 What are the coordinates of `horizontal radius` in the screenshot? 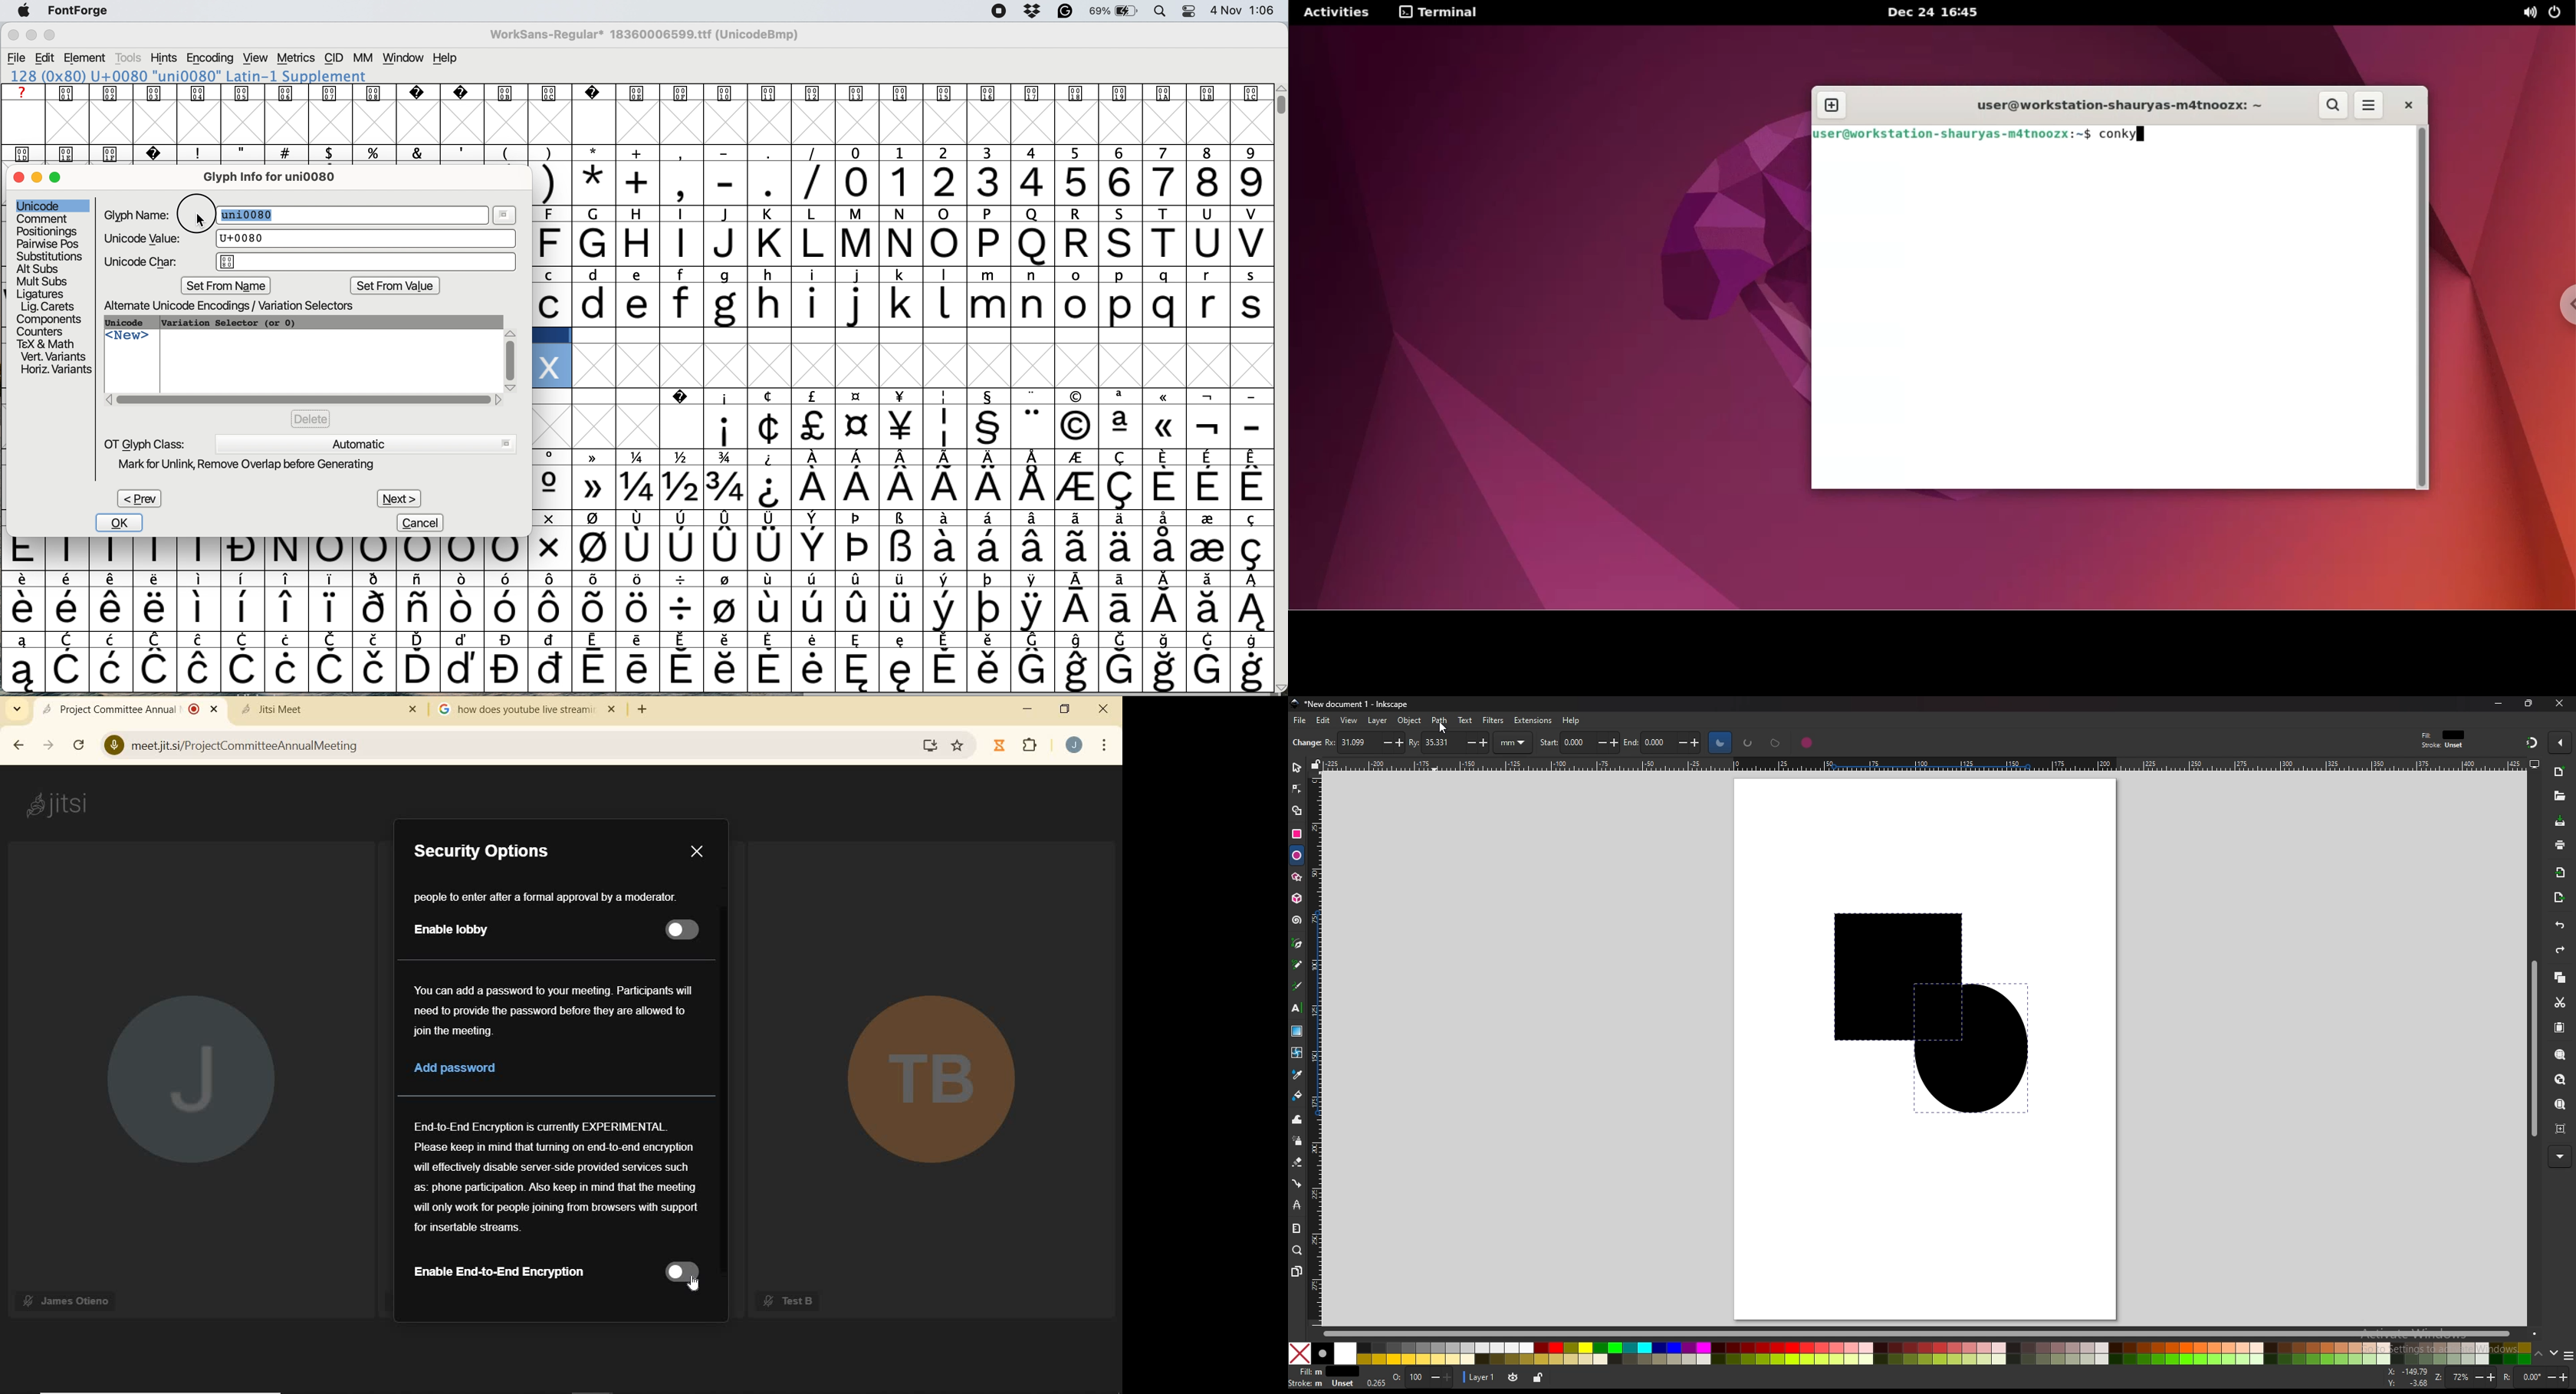 It's located at (1362, 742).